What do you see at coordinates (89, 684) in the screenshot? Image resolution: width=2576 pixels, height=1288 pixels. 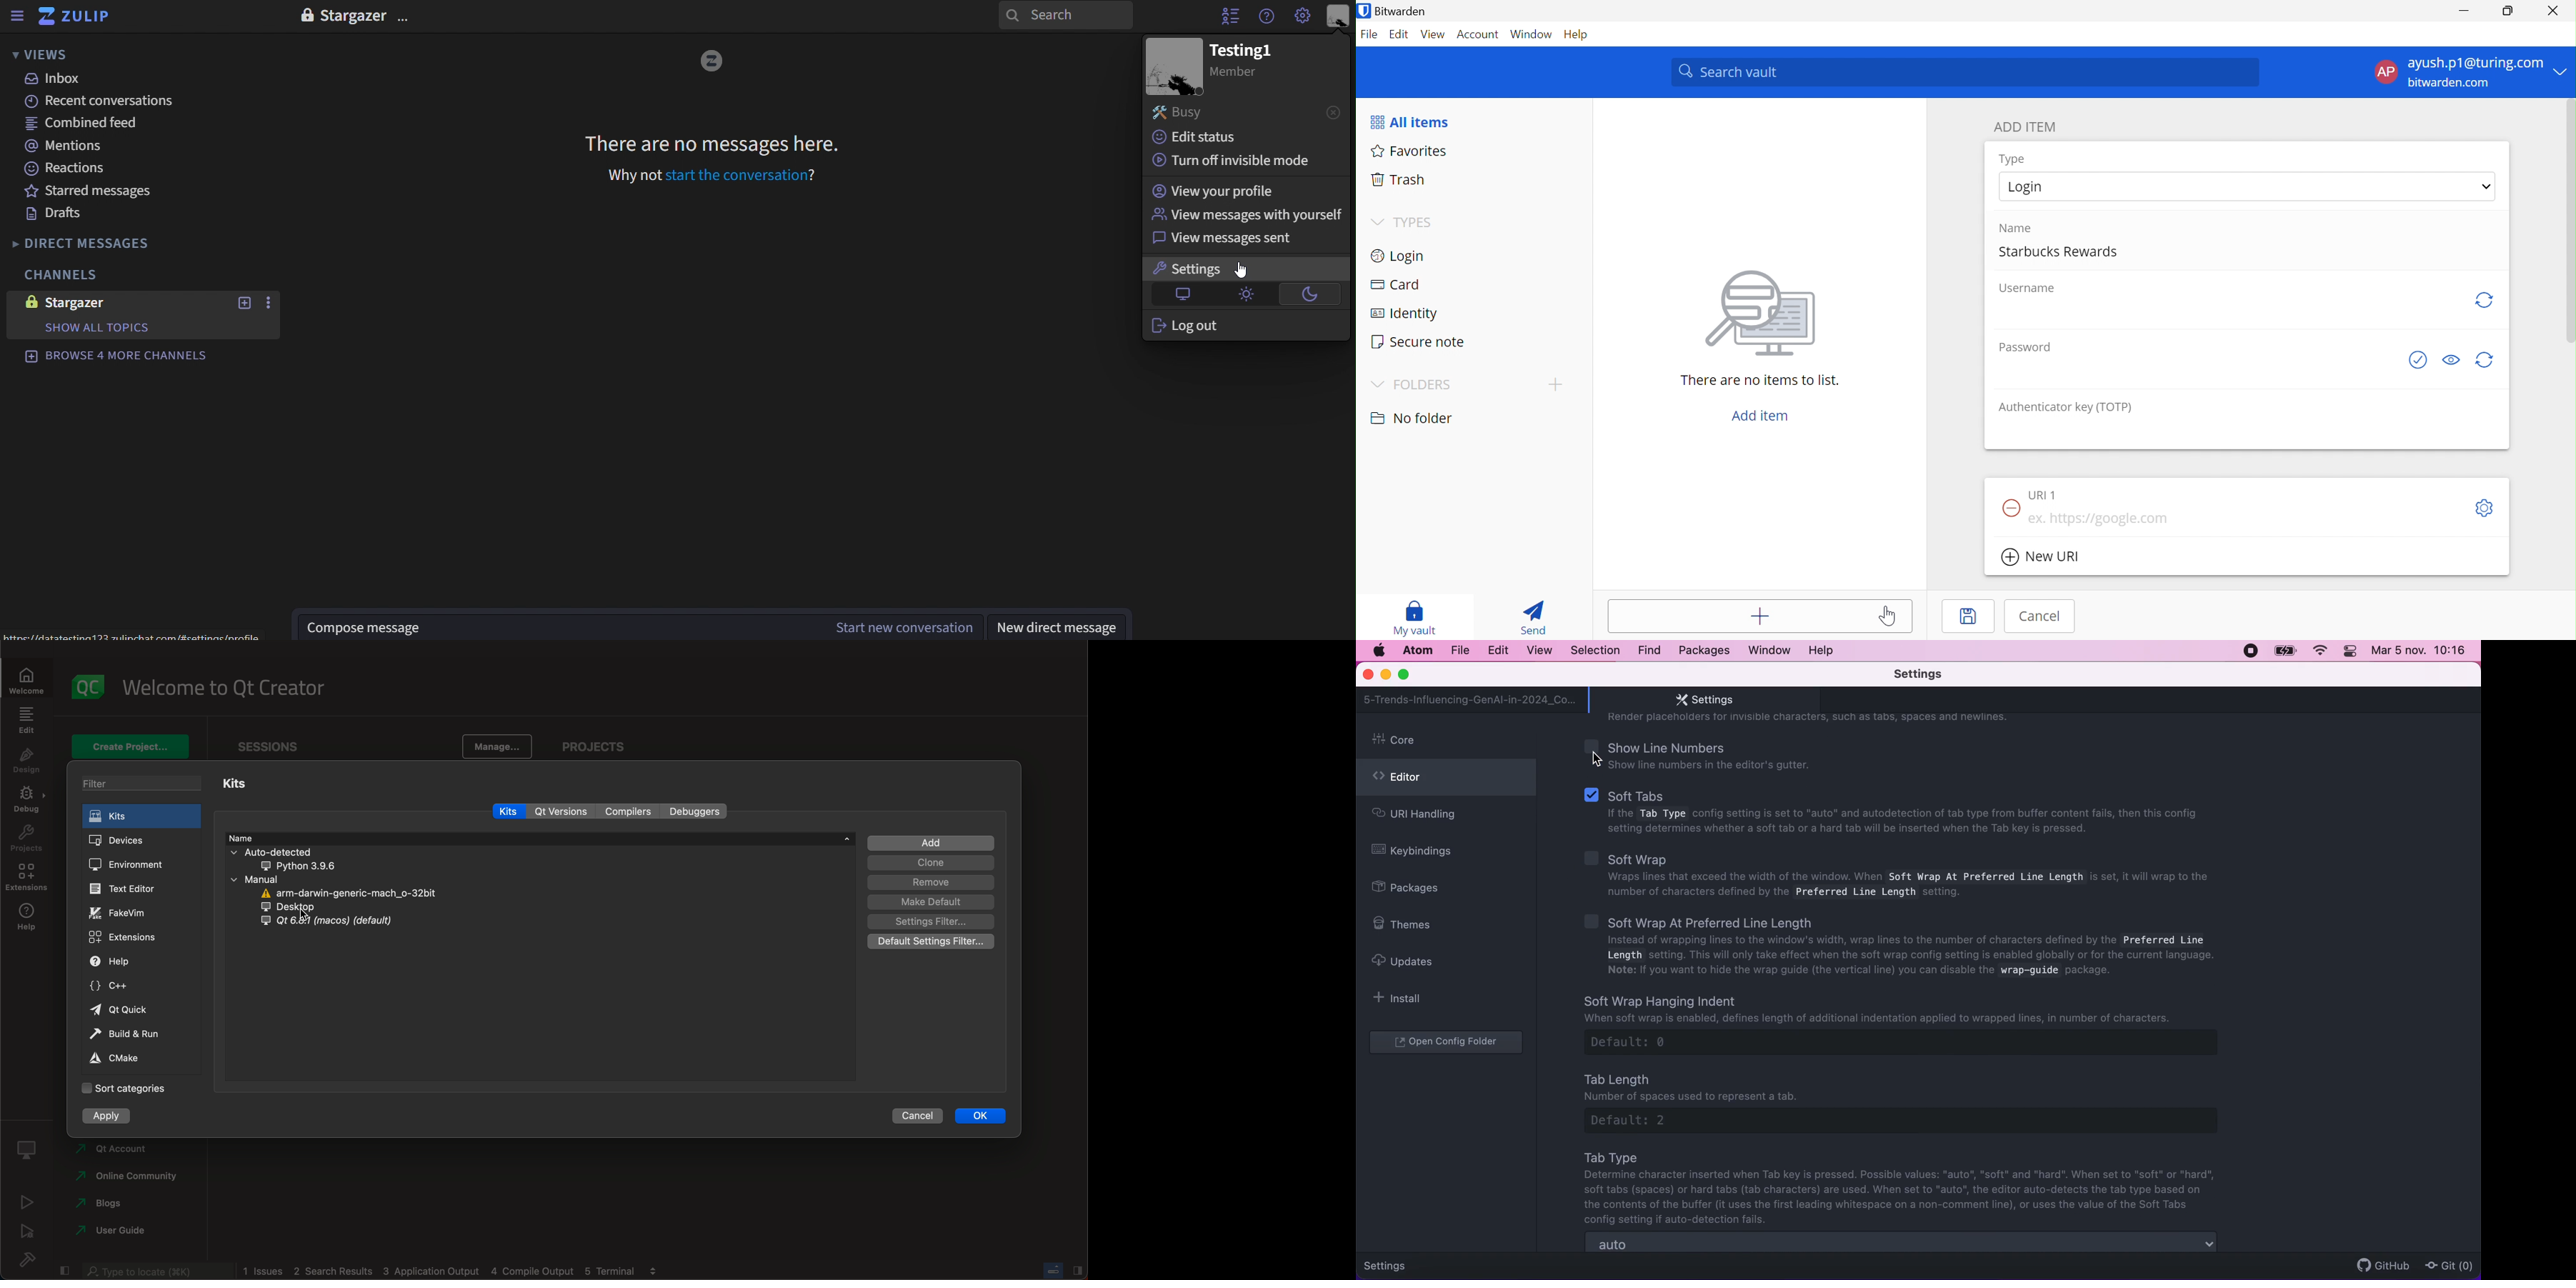 I see `logo` at bounding box center [89, 684].